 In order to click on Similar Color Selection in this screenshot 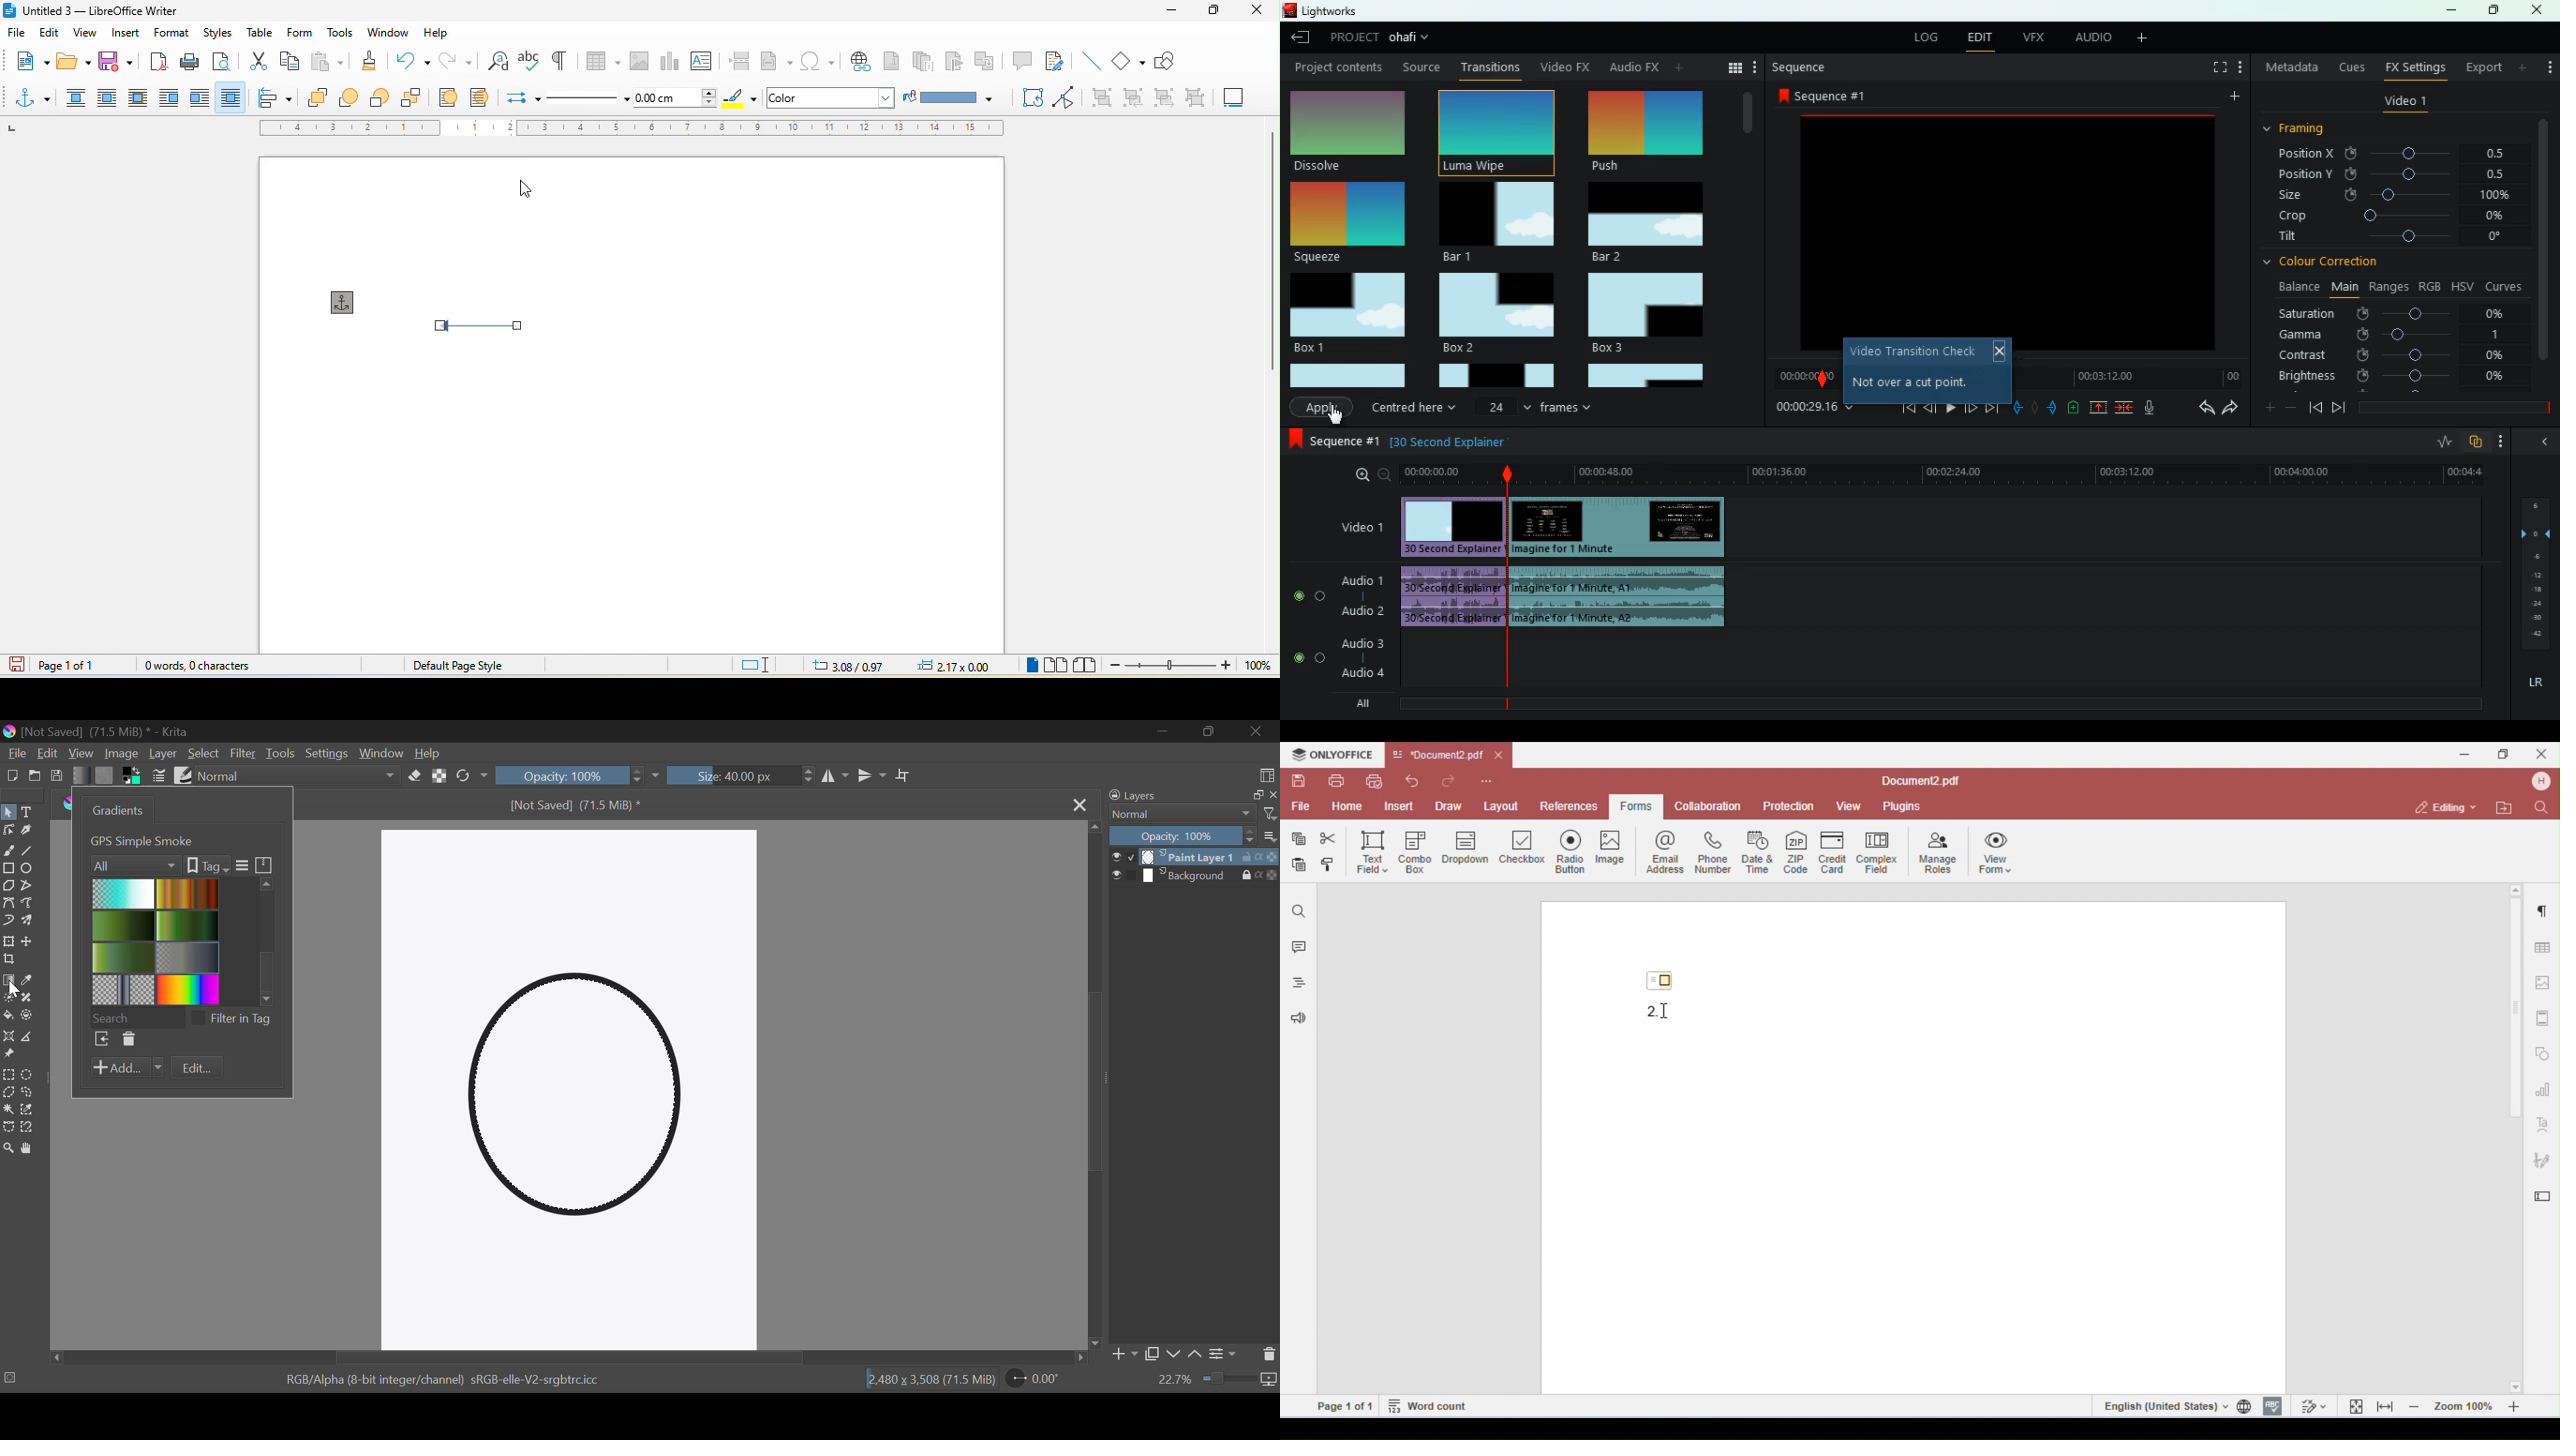, I will do `click(33, 1109)`.